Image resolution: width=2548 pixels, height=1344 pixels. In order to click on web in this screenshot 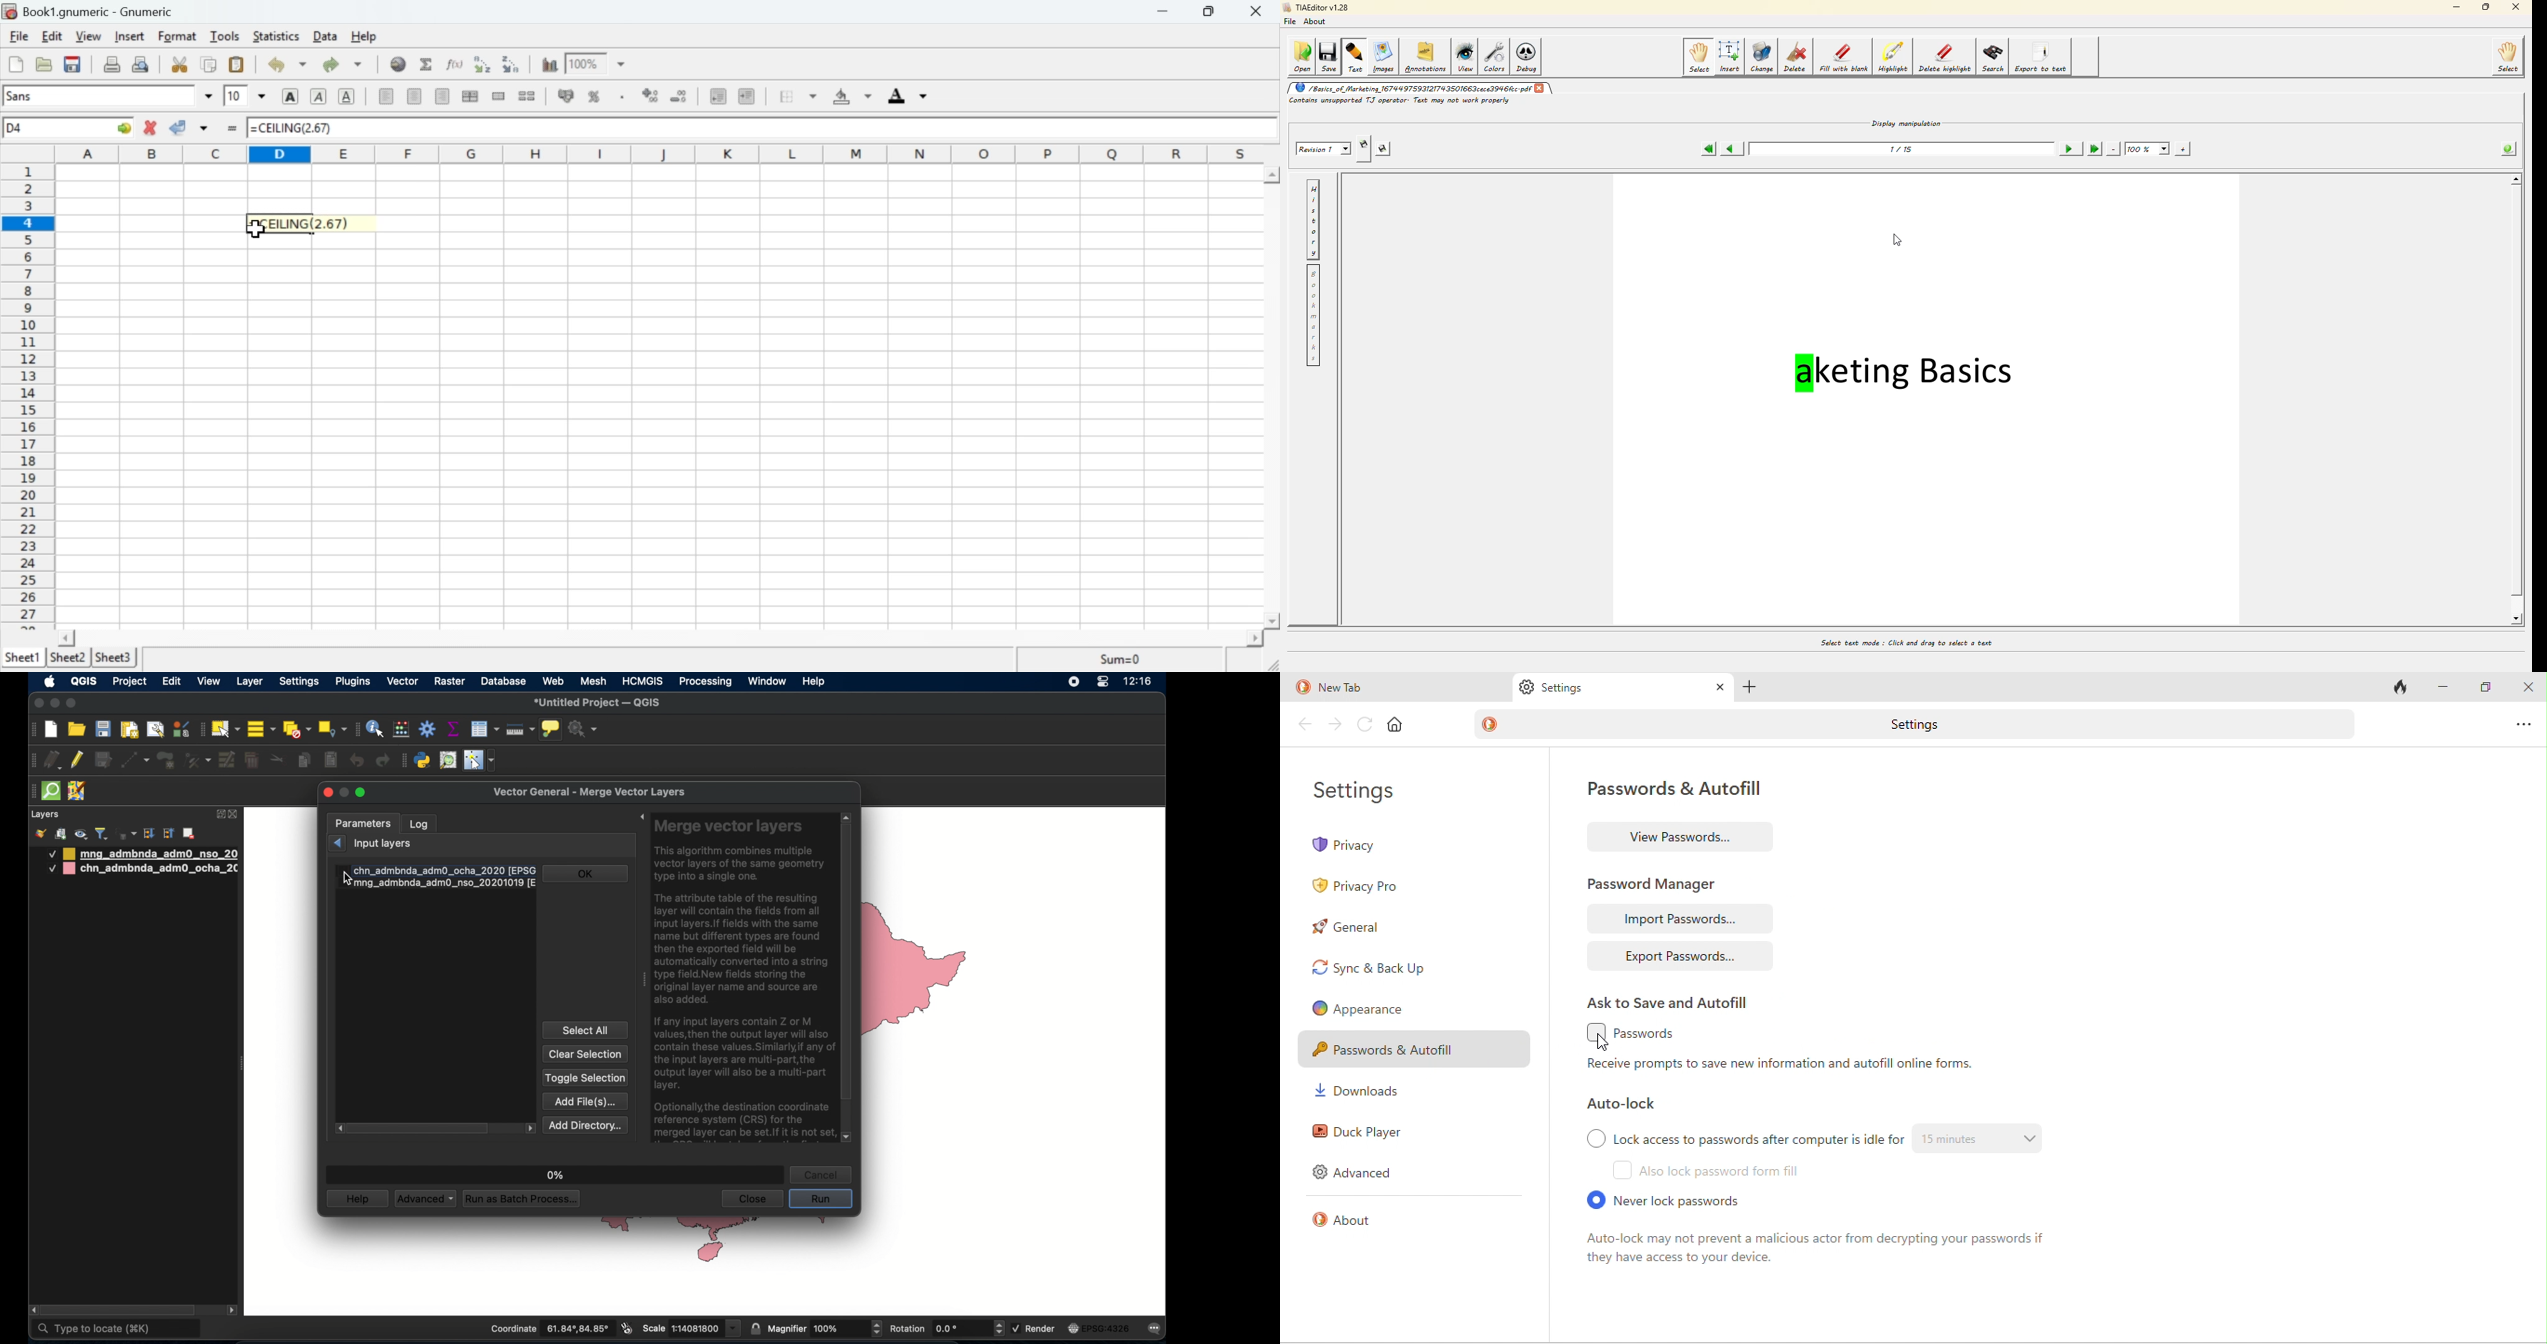, I will do `click(554, 681)`.